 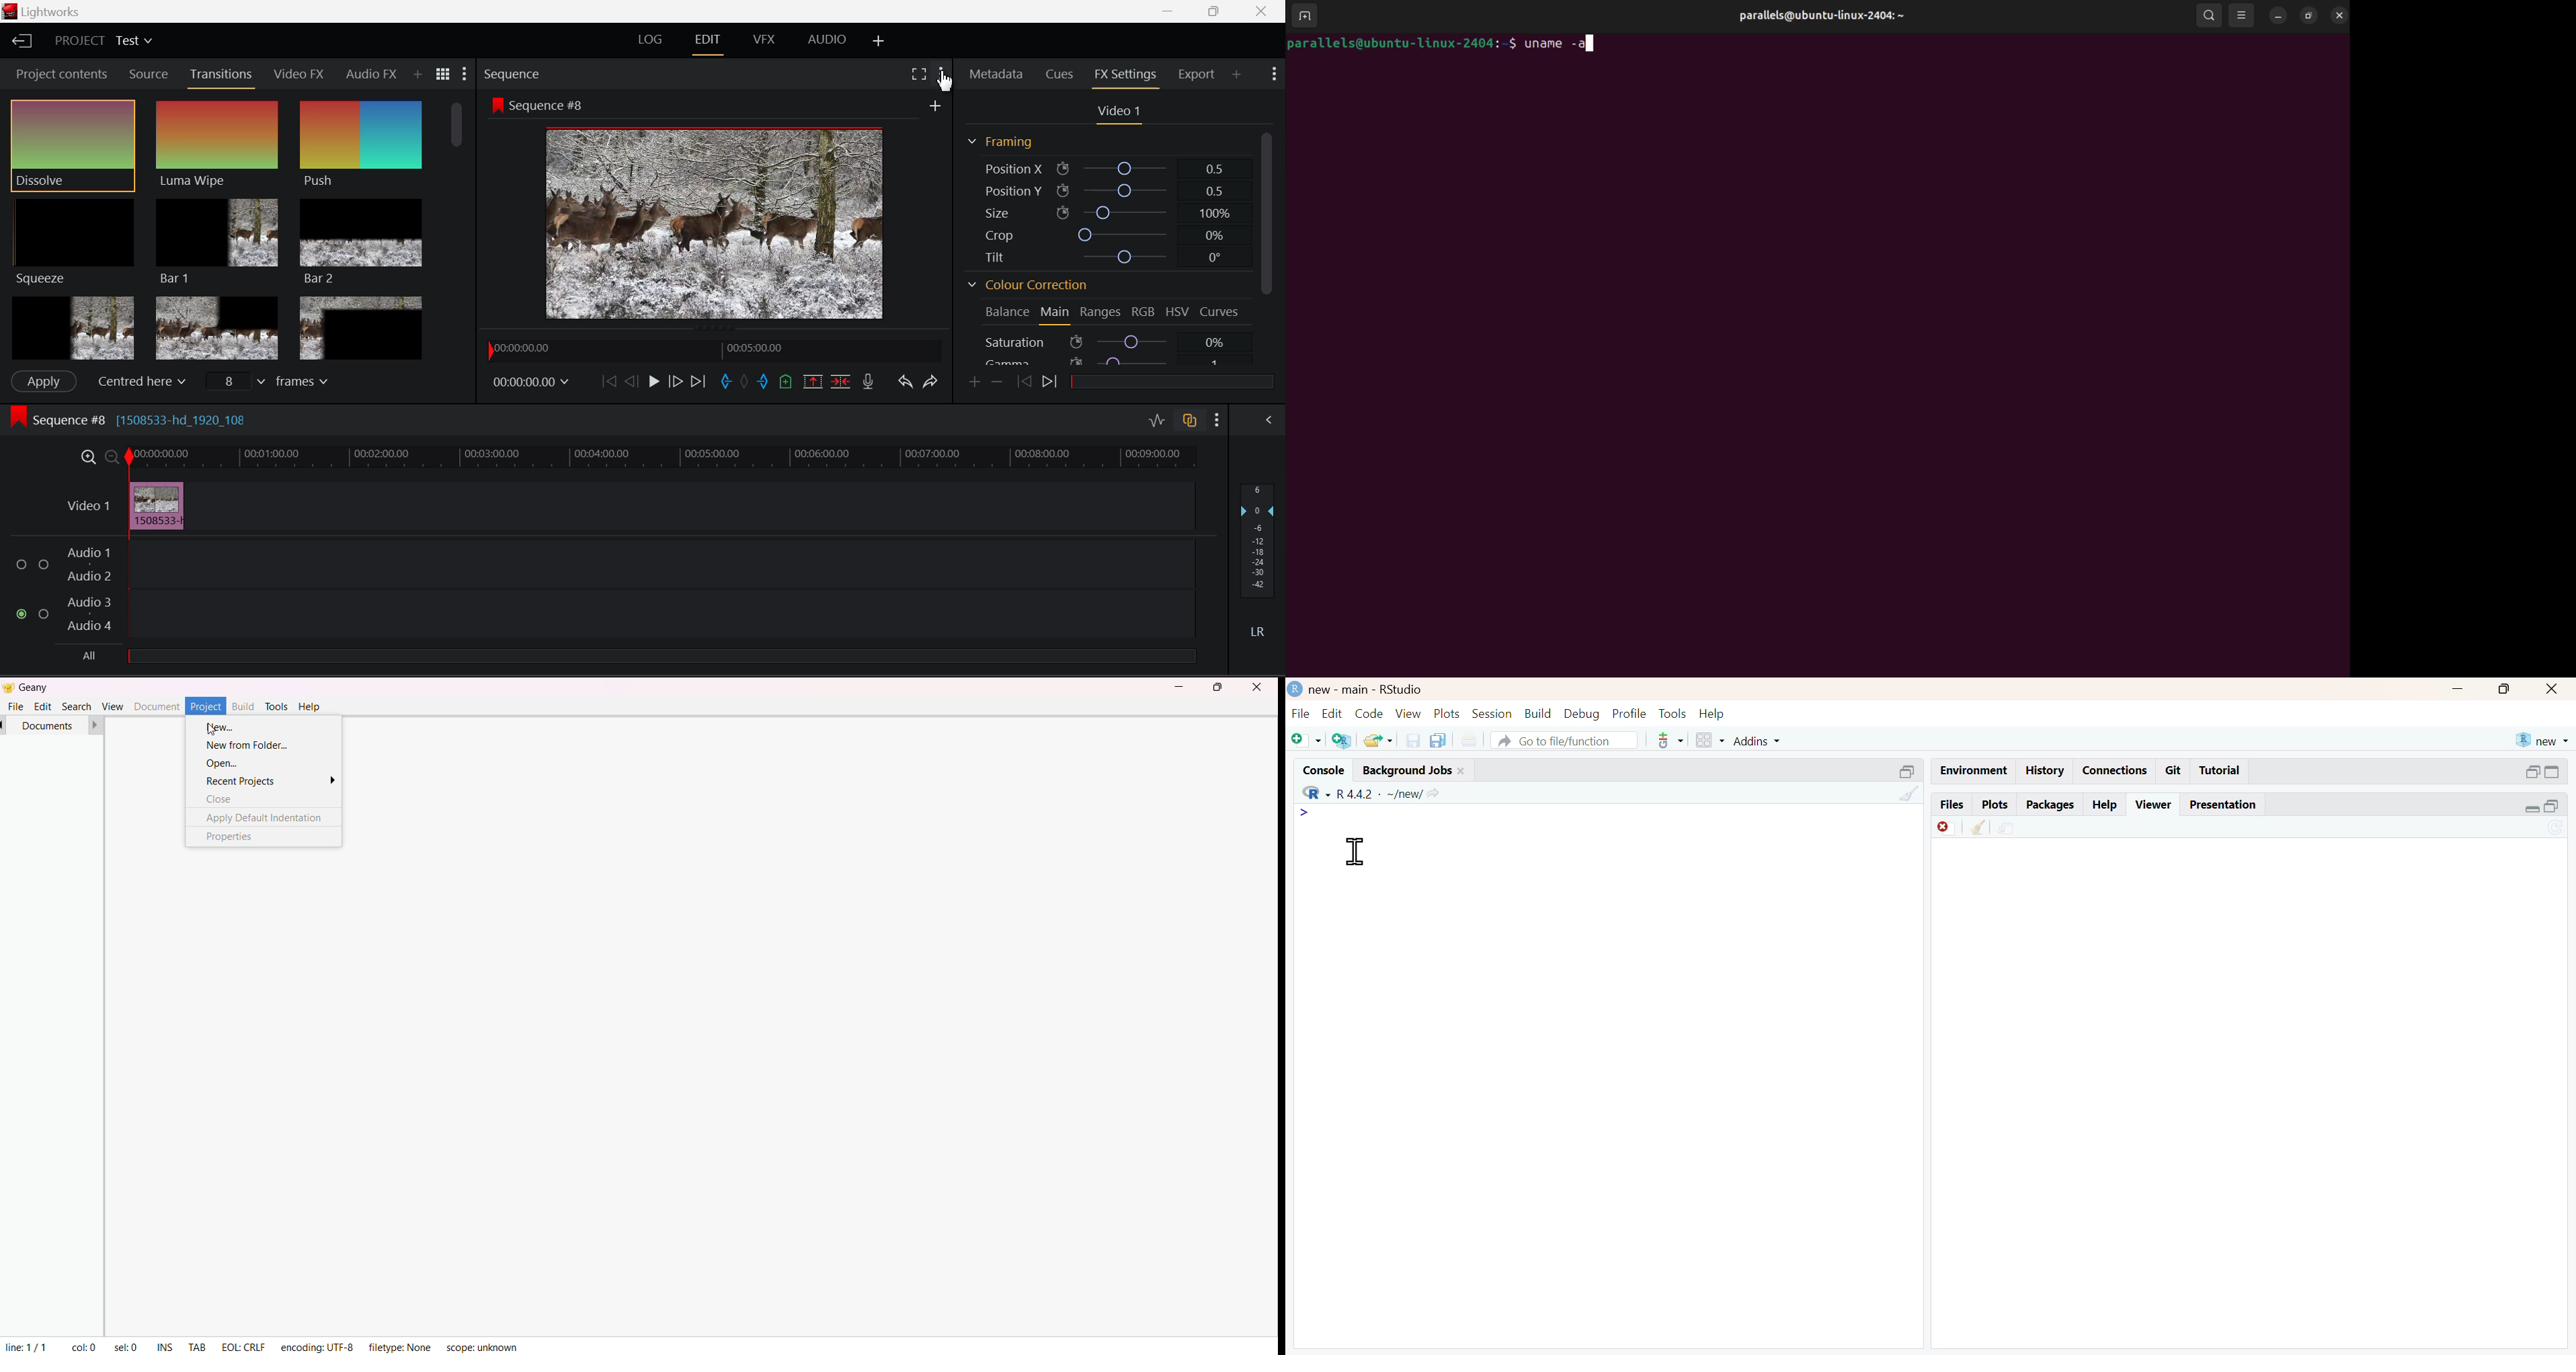 I want to click on collapse, so click(x=1910, y=774).